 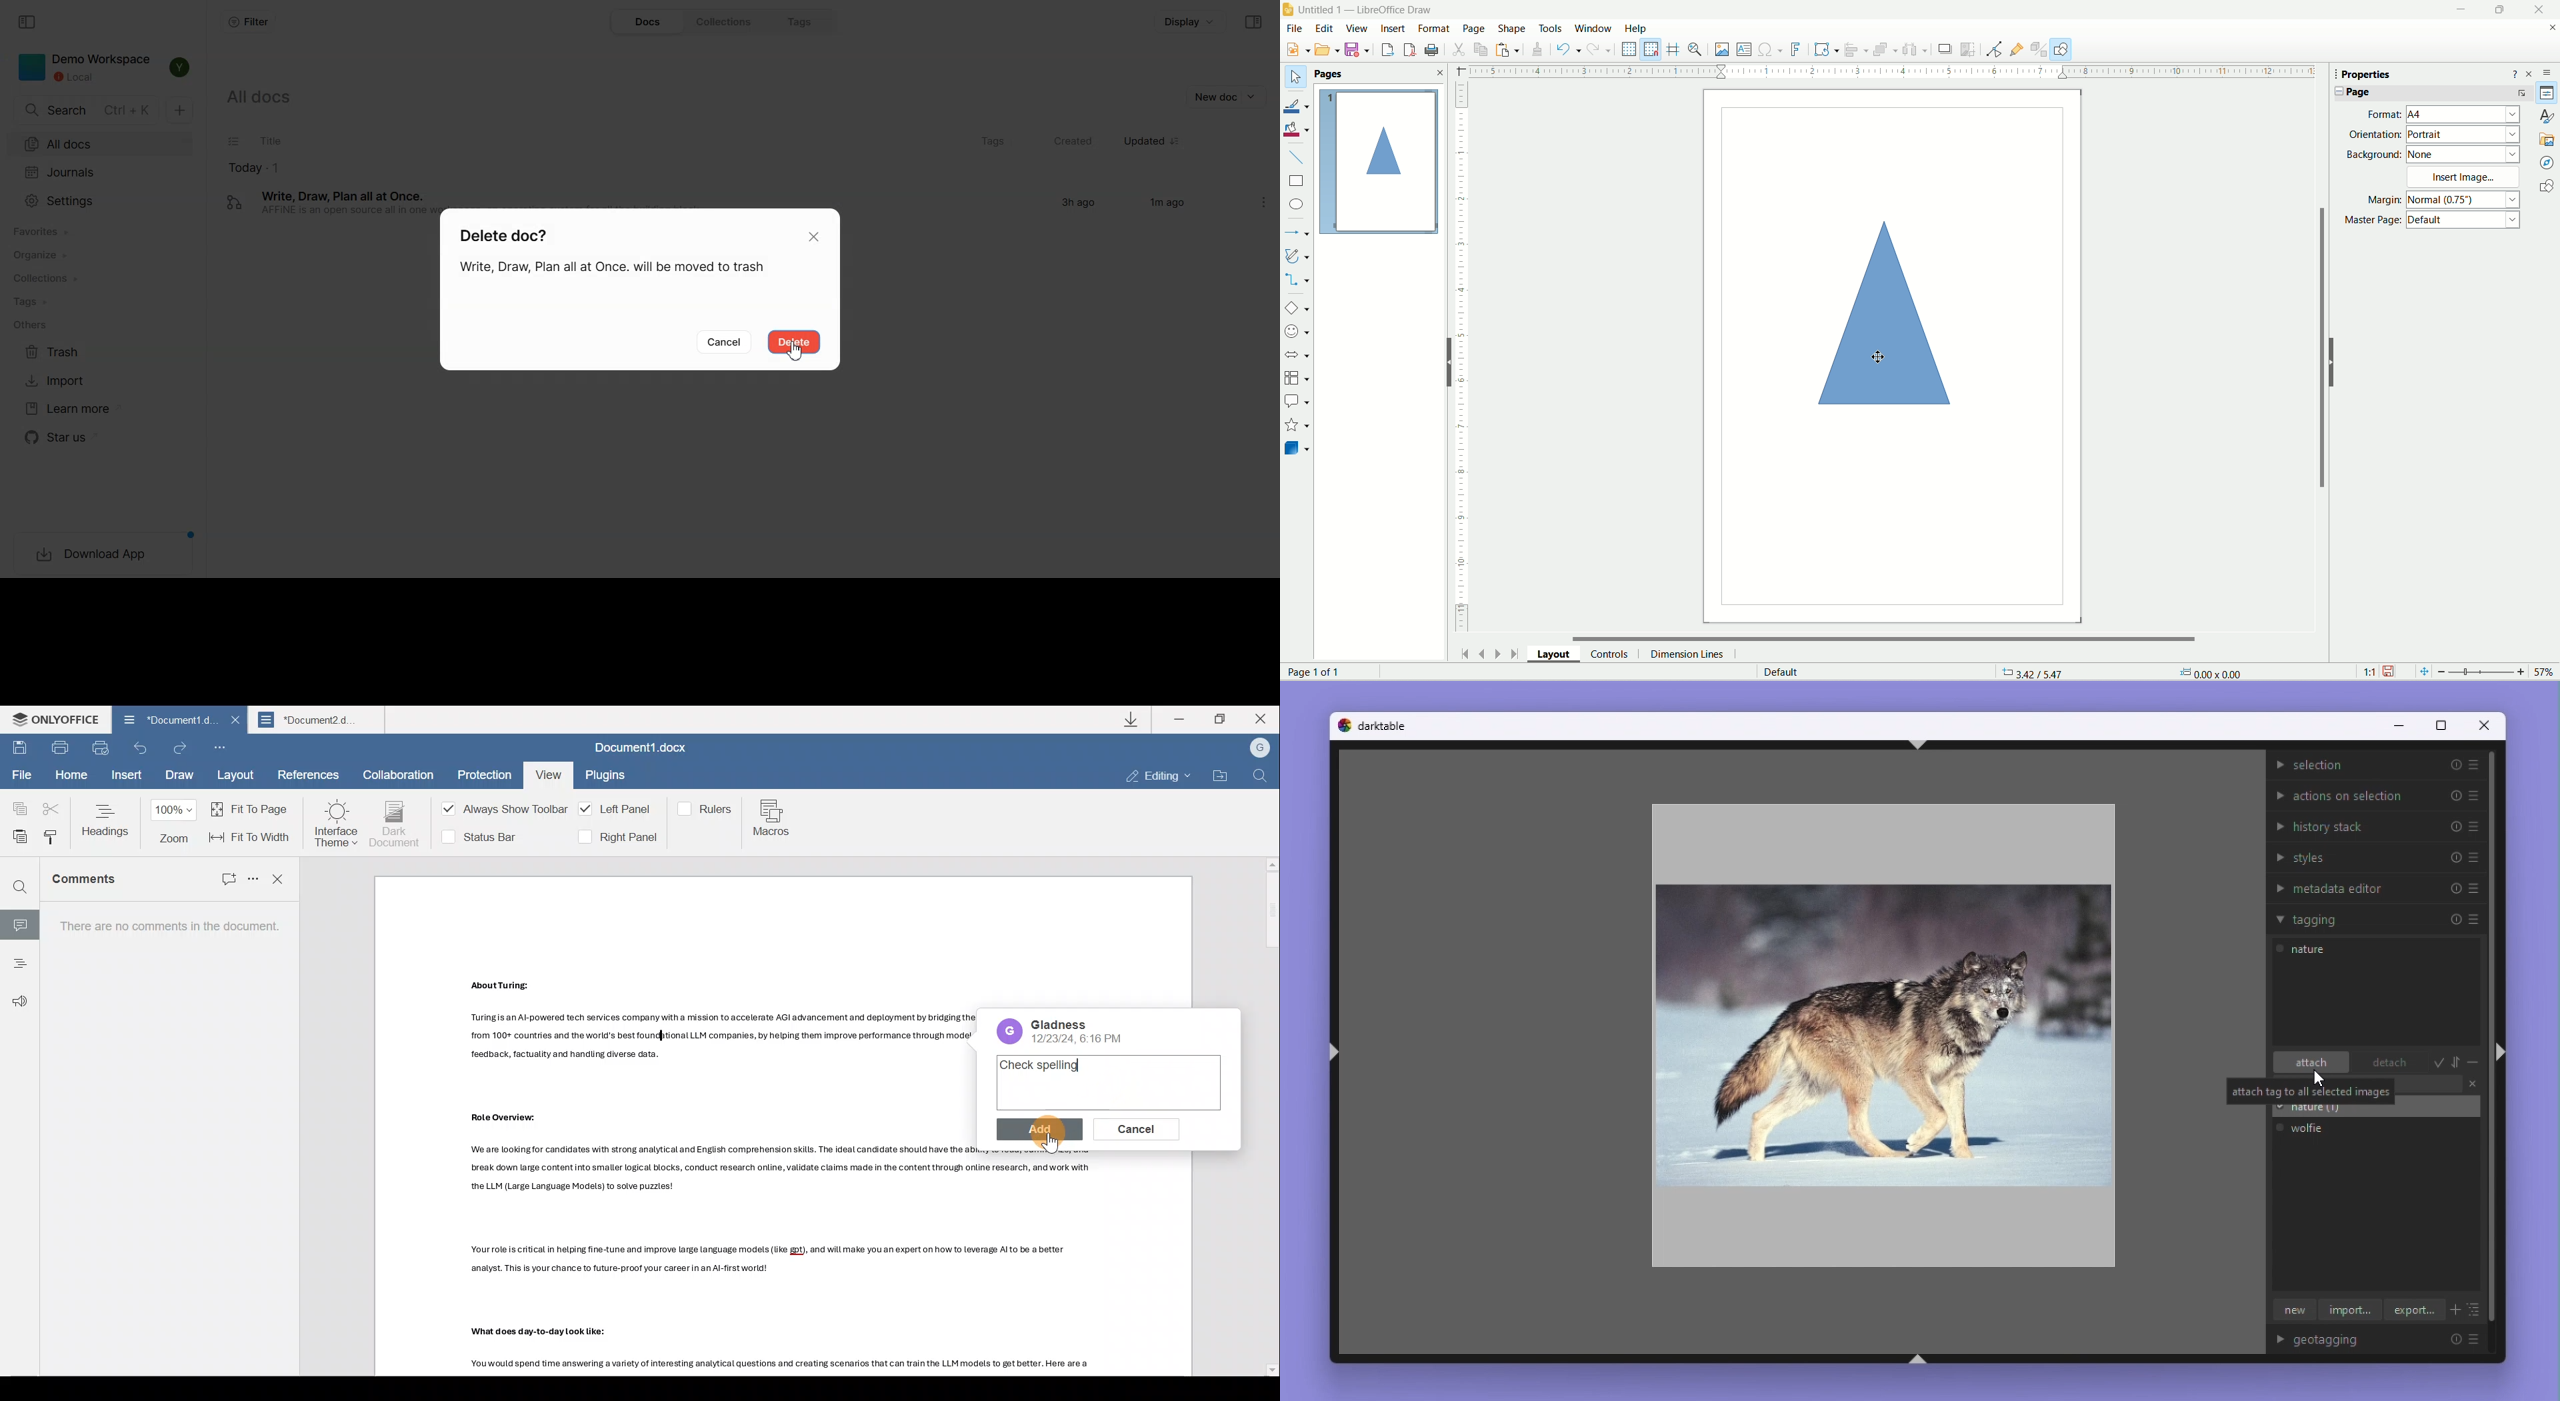 What do you see at coordinates (1464, 655) in the screenshot?
I see `Move to first page` at bounding box center [1464, 655].